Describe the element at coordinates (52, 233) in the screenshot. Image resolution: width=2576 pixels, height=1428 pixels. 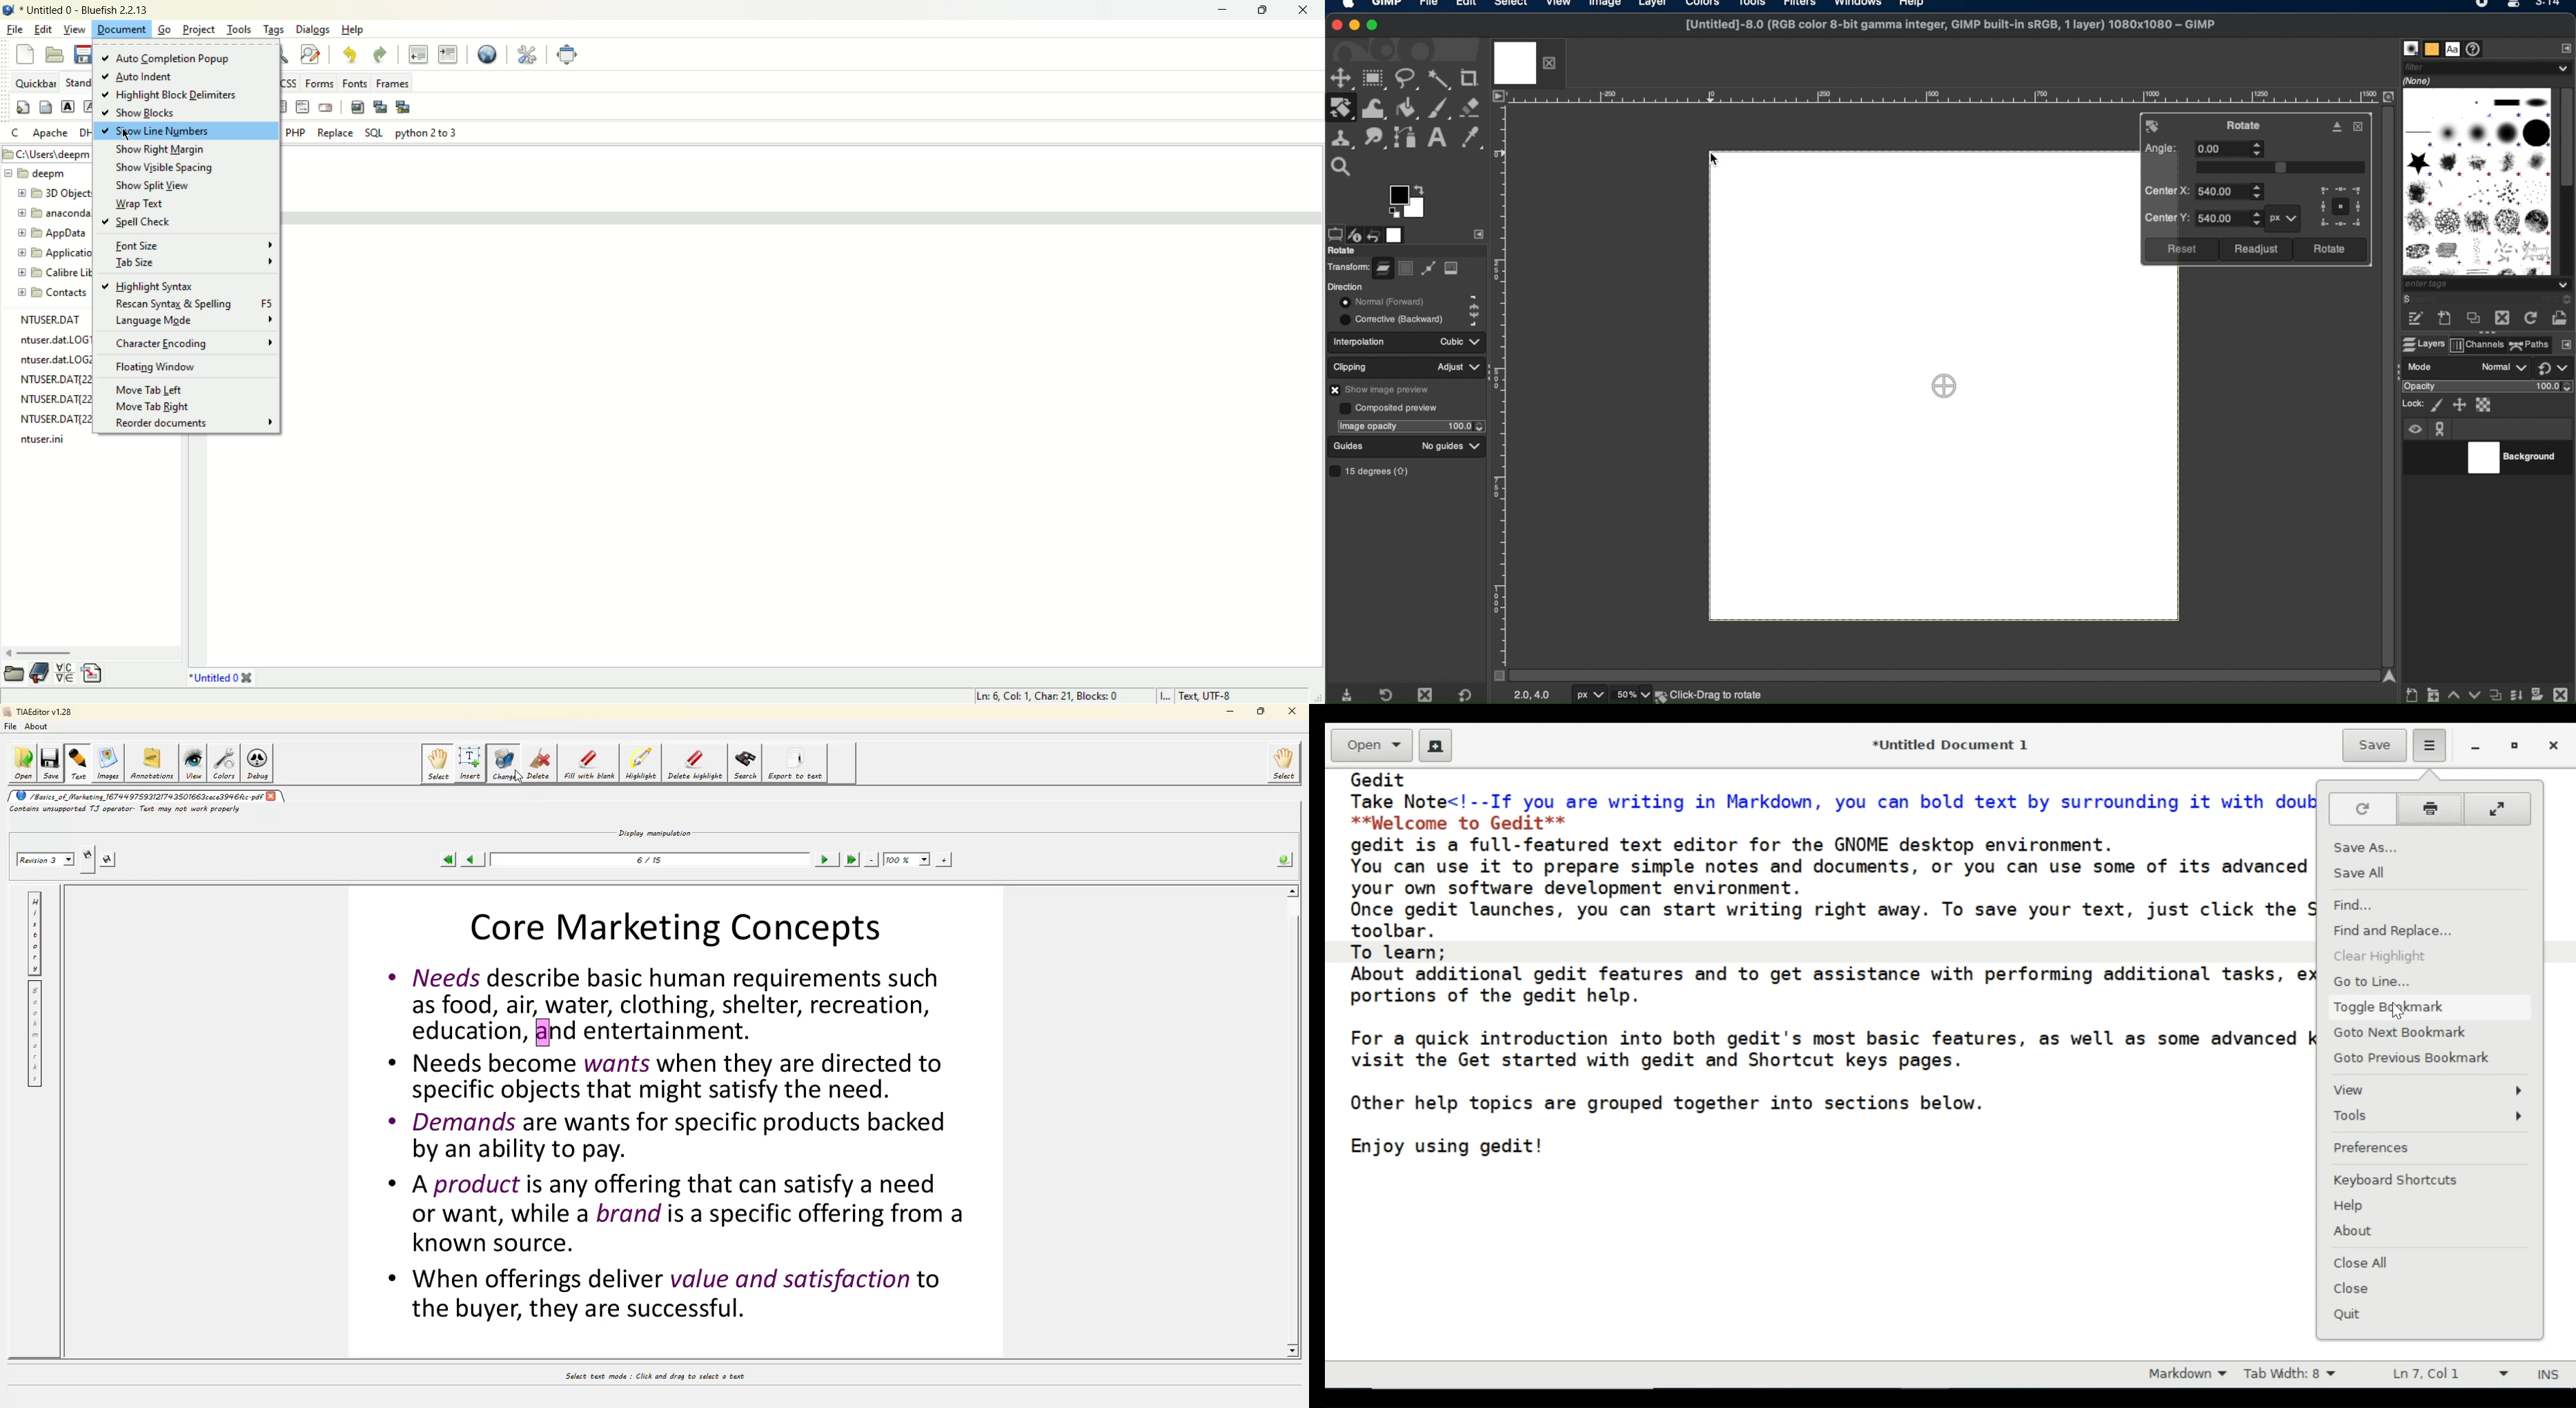
I see `app` at that location.